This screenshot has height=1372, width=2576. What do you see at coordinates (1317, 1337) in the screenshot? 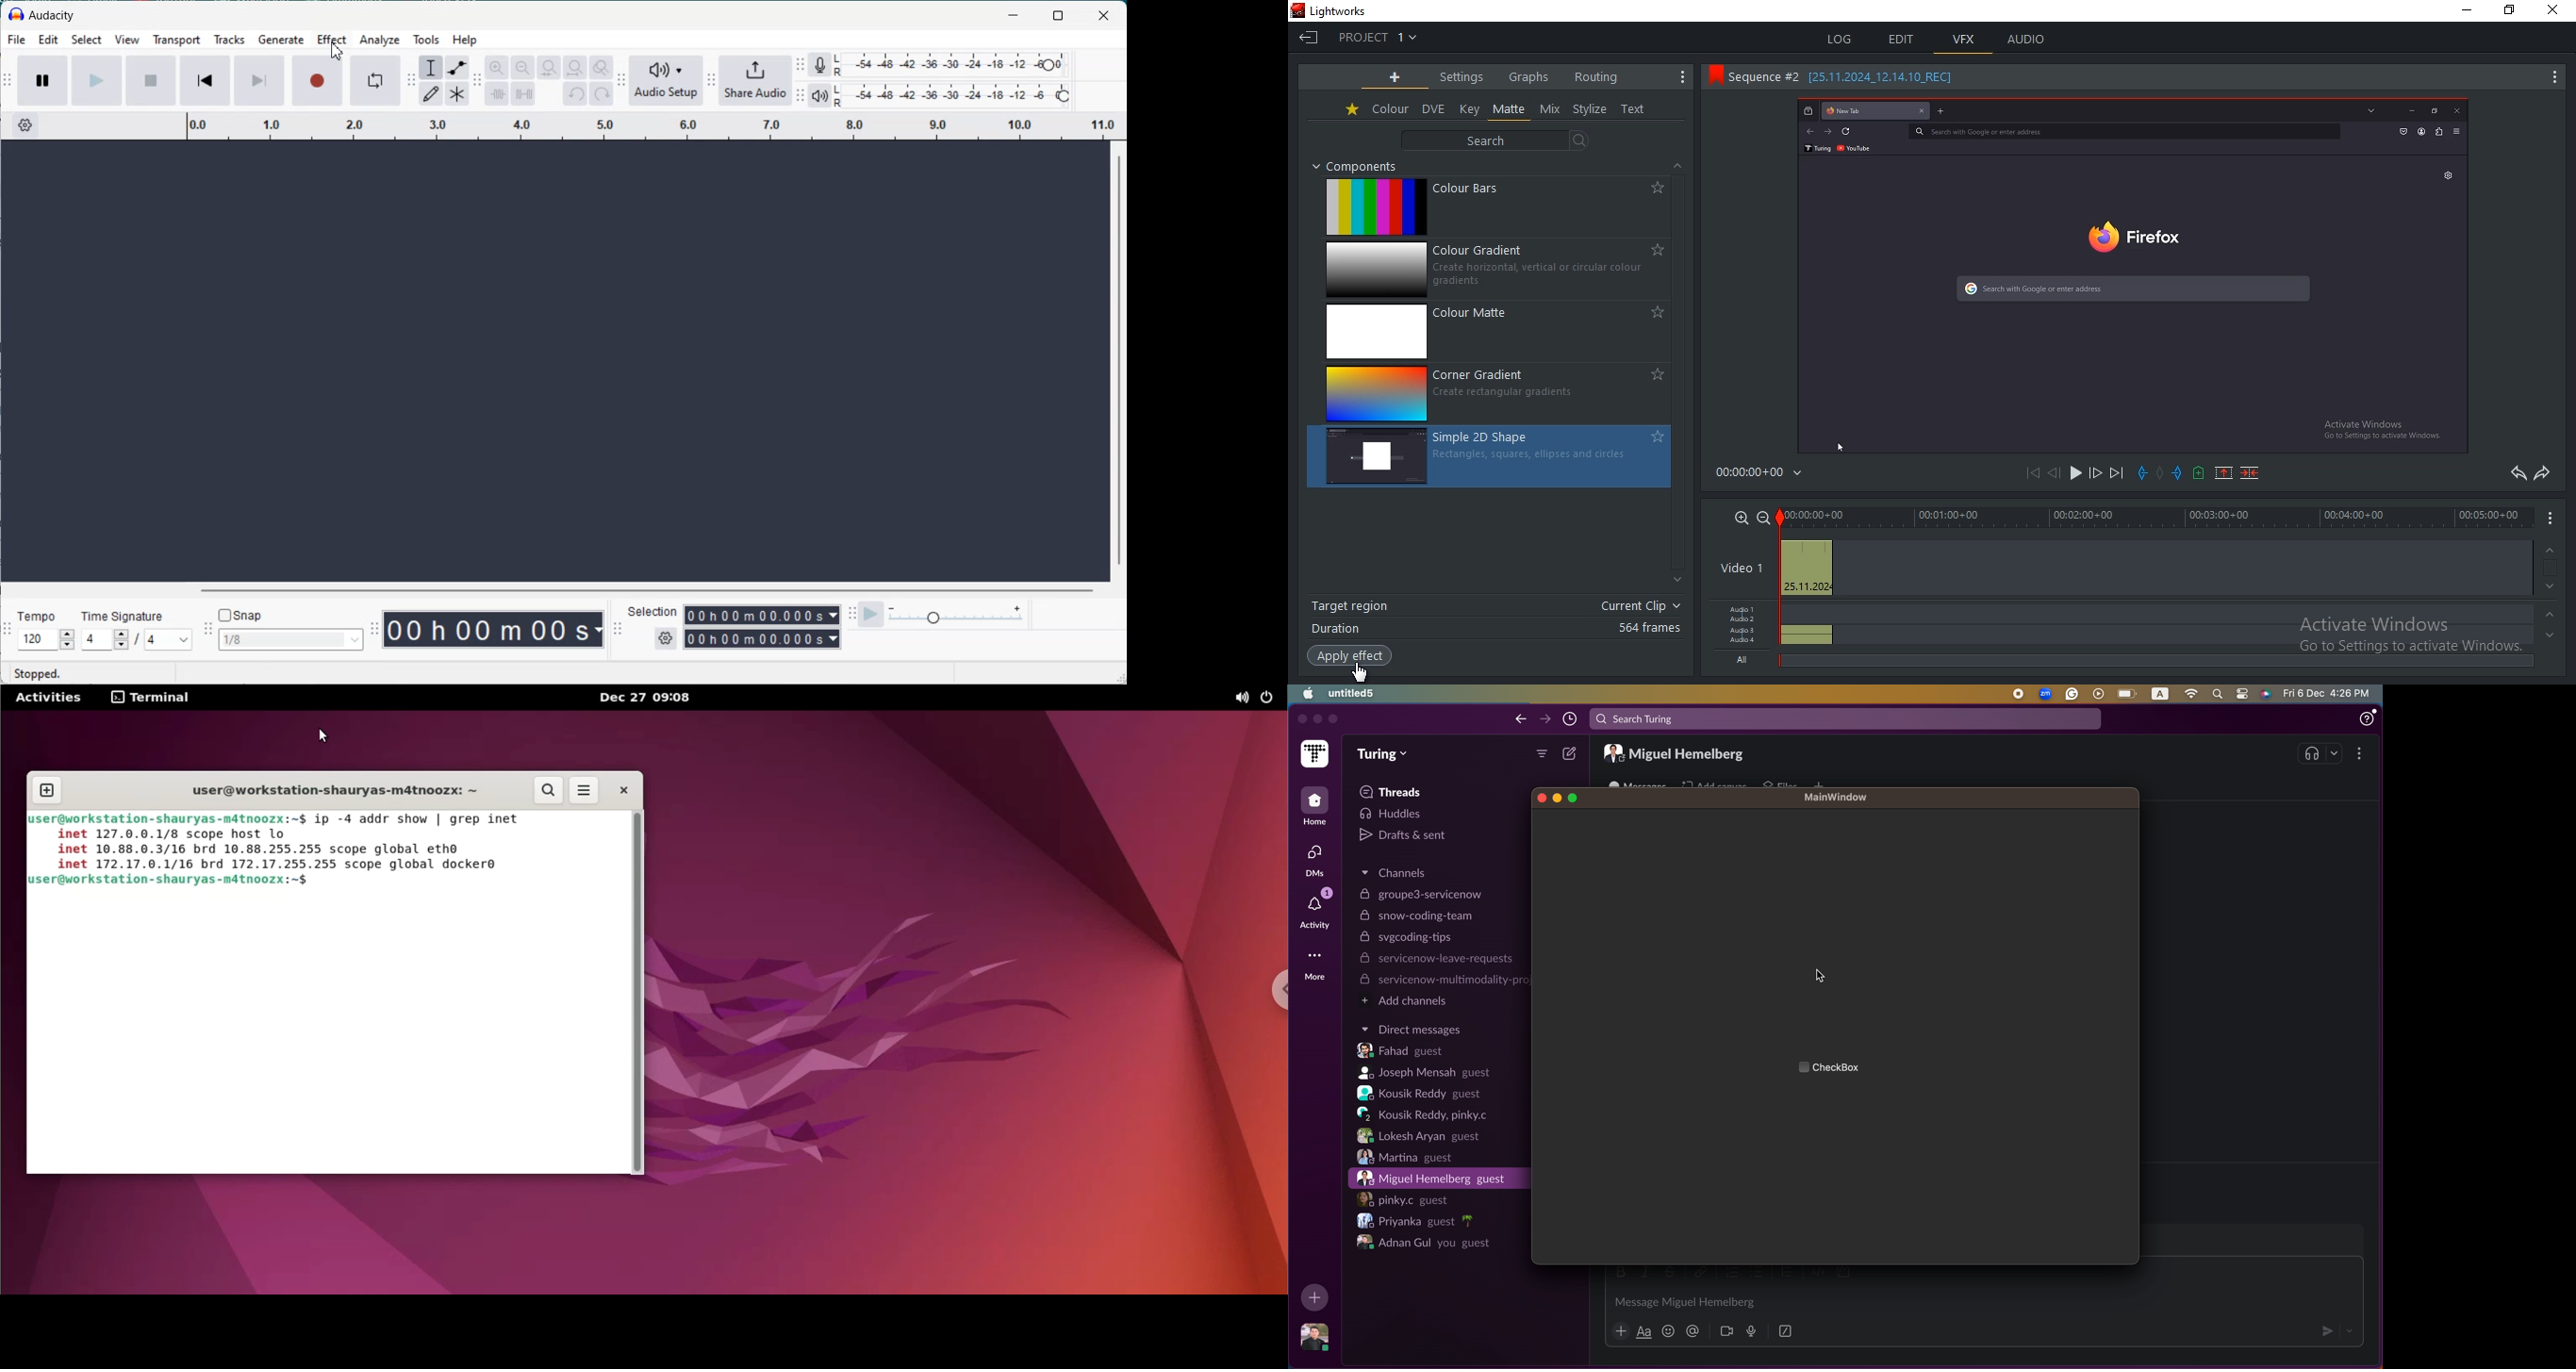
I see `image` at bounding box center [1317, 1337].